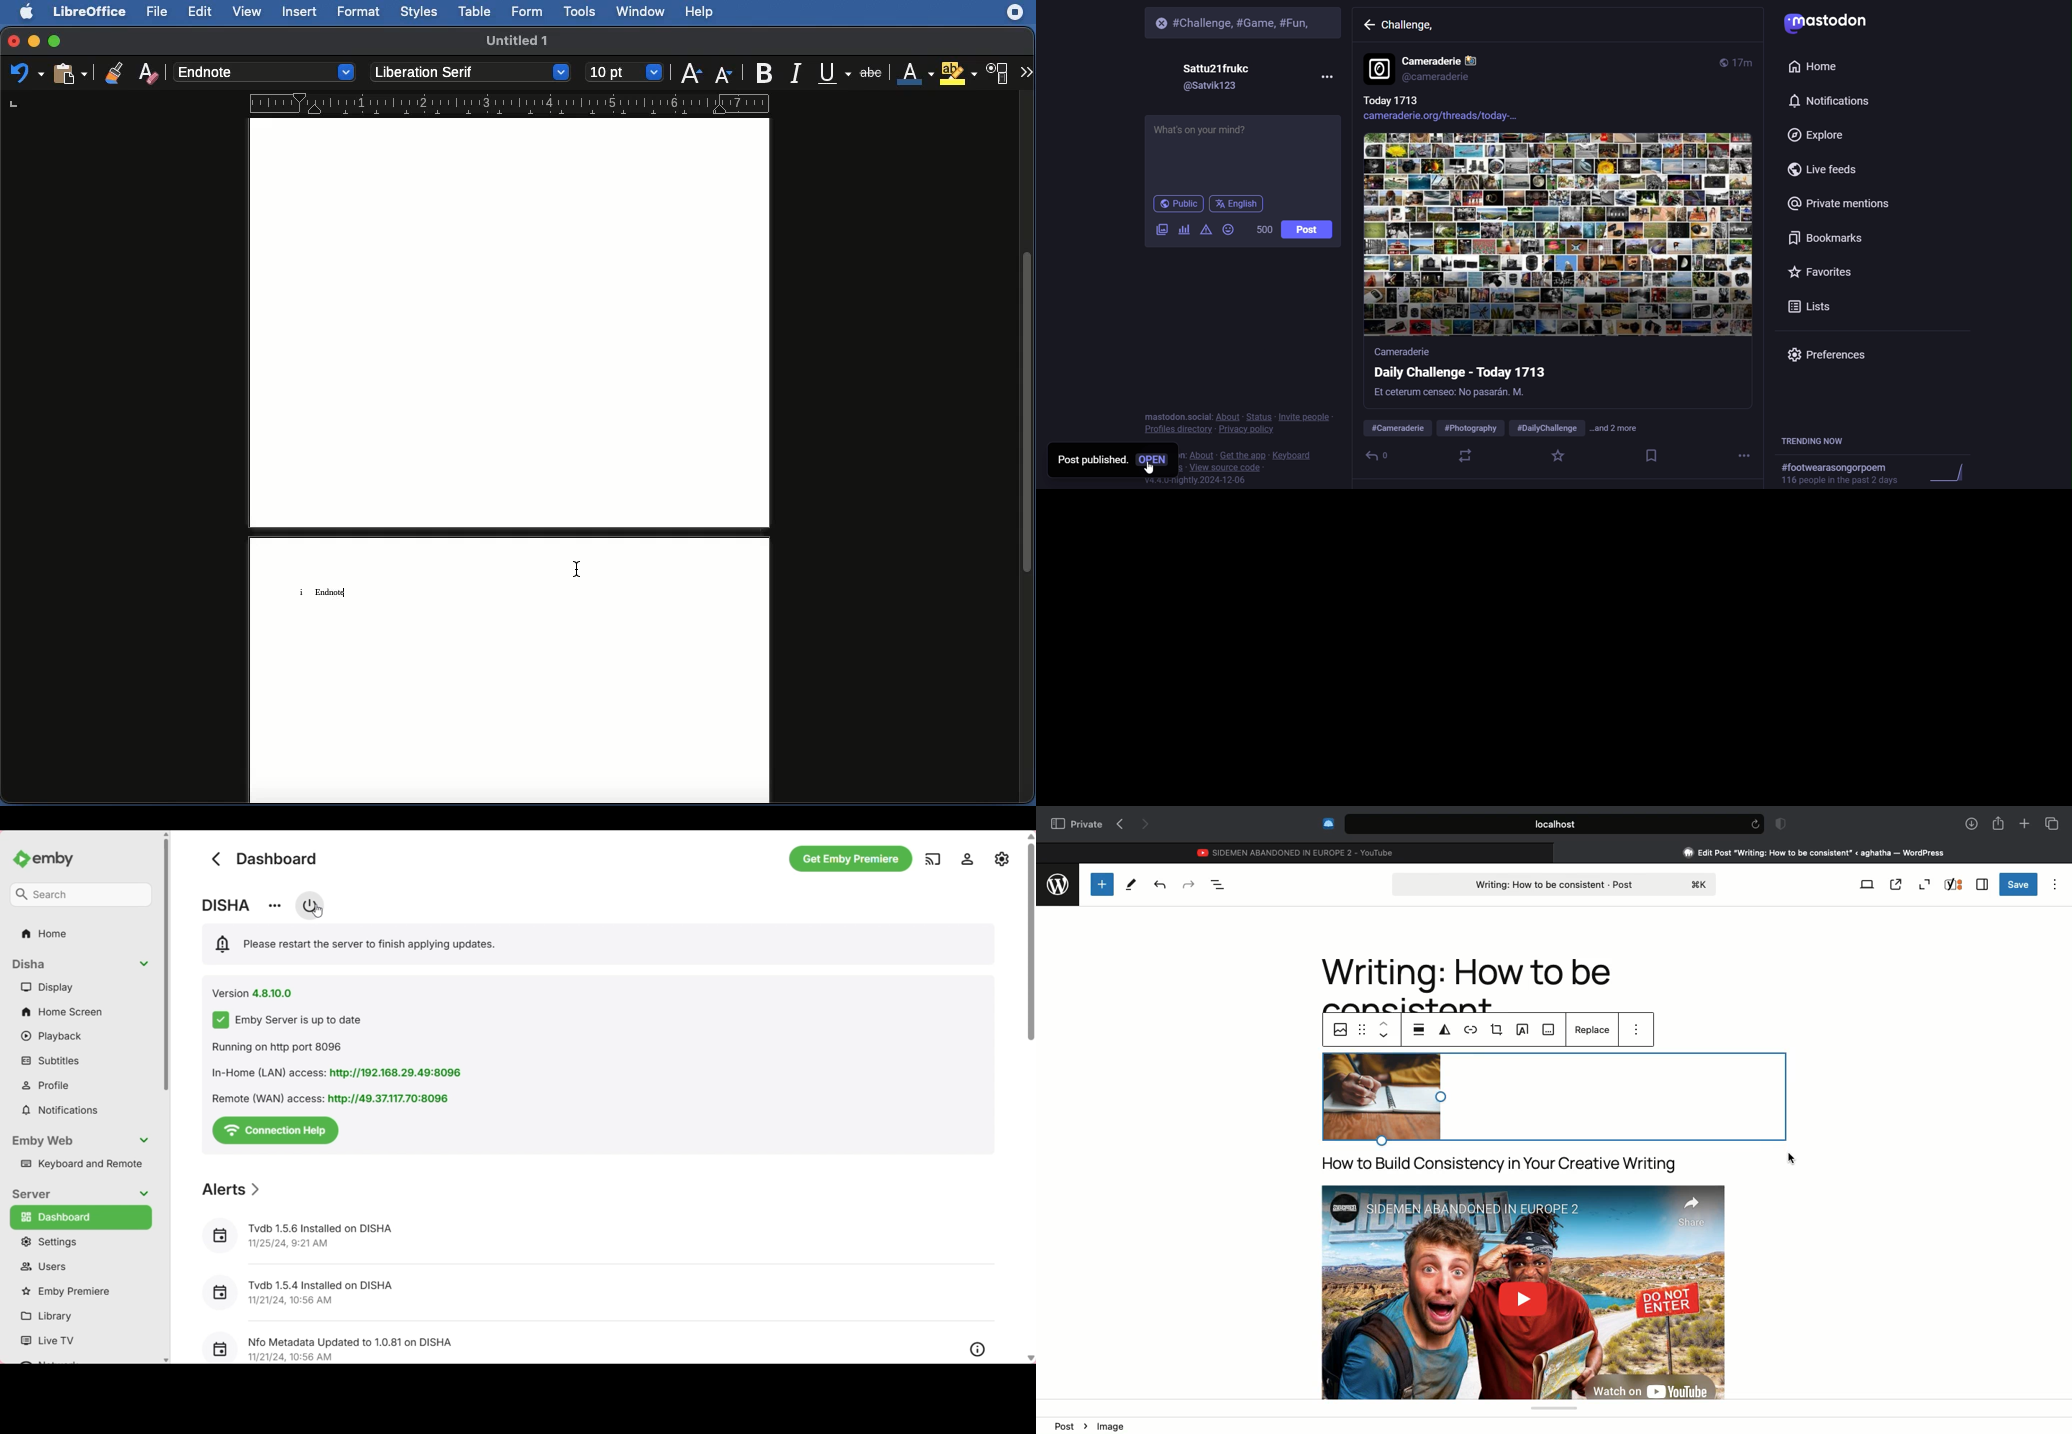 Image resolution: width=2072 pixels, height=1456 pixels. Describe the element at coordinates (1824, 239) in the screenshot. I see `bookmark` at that location.